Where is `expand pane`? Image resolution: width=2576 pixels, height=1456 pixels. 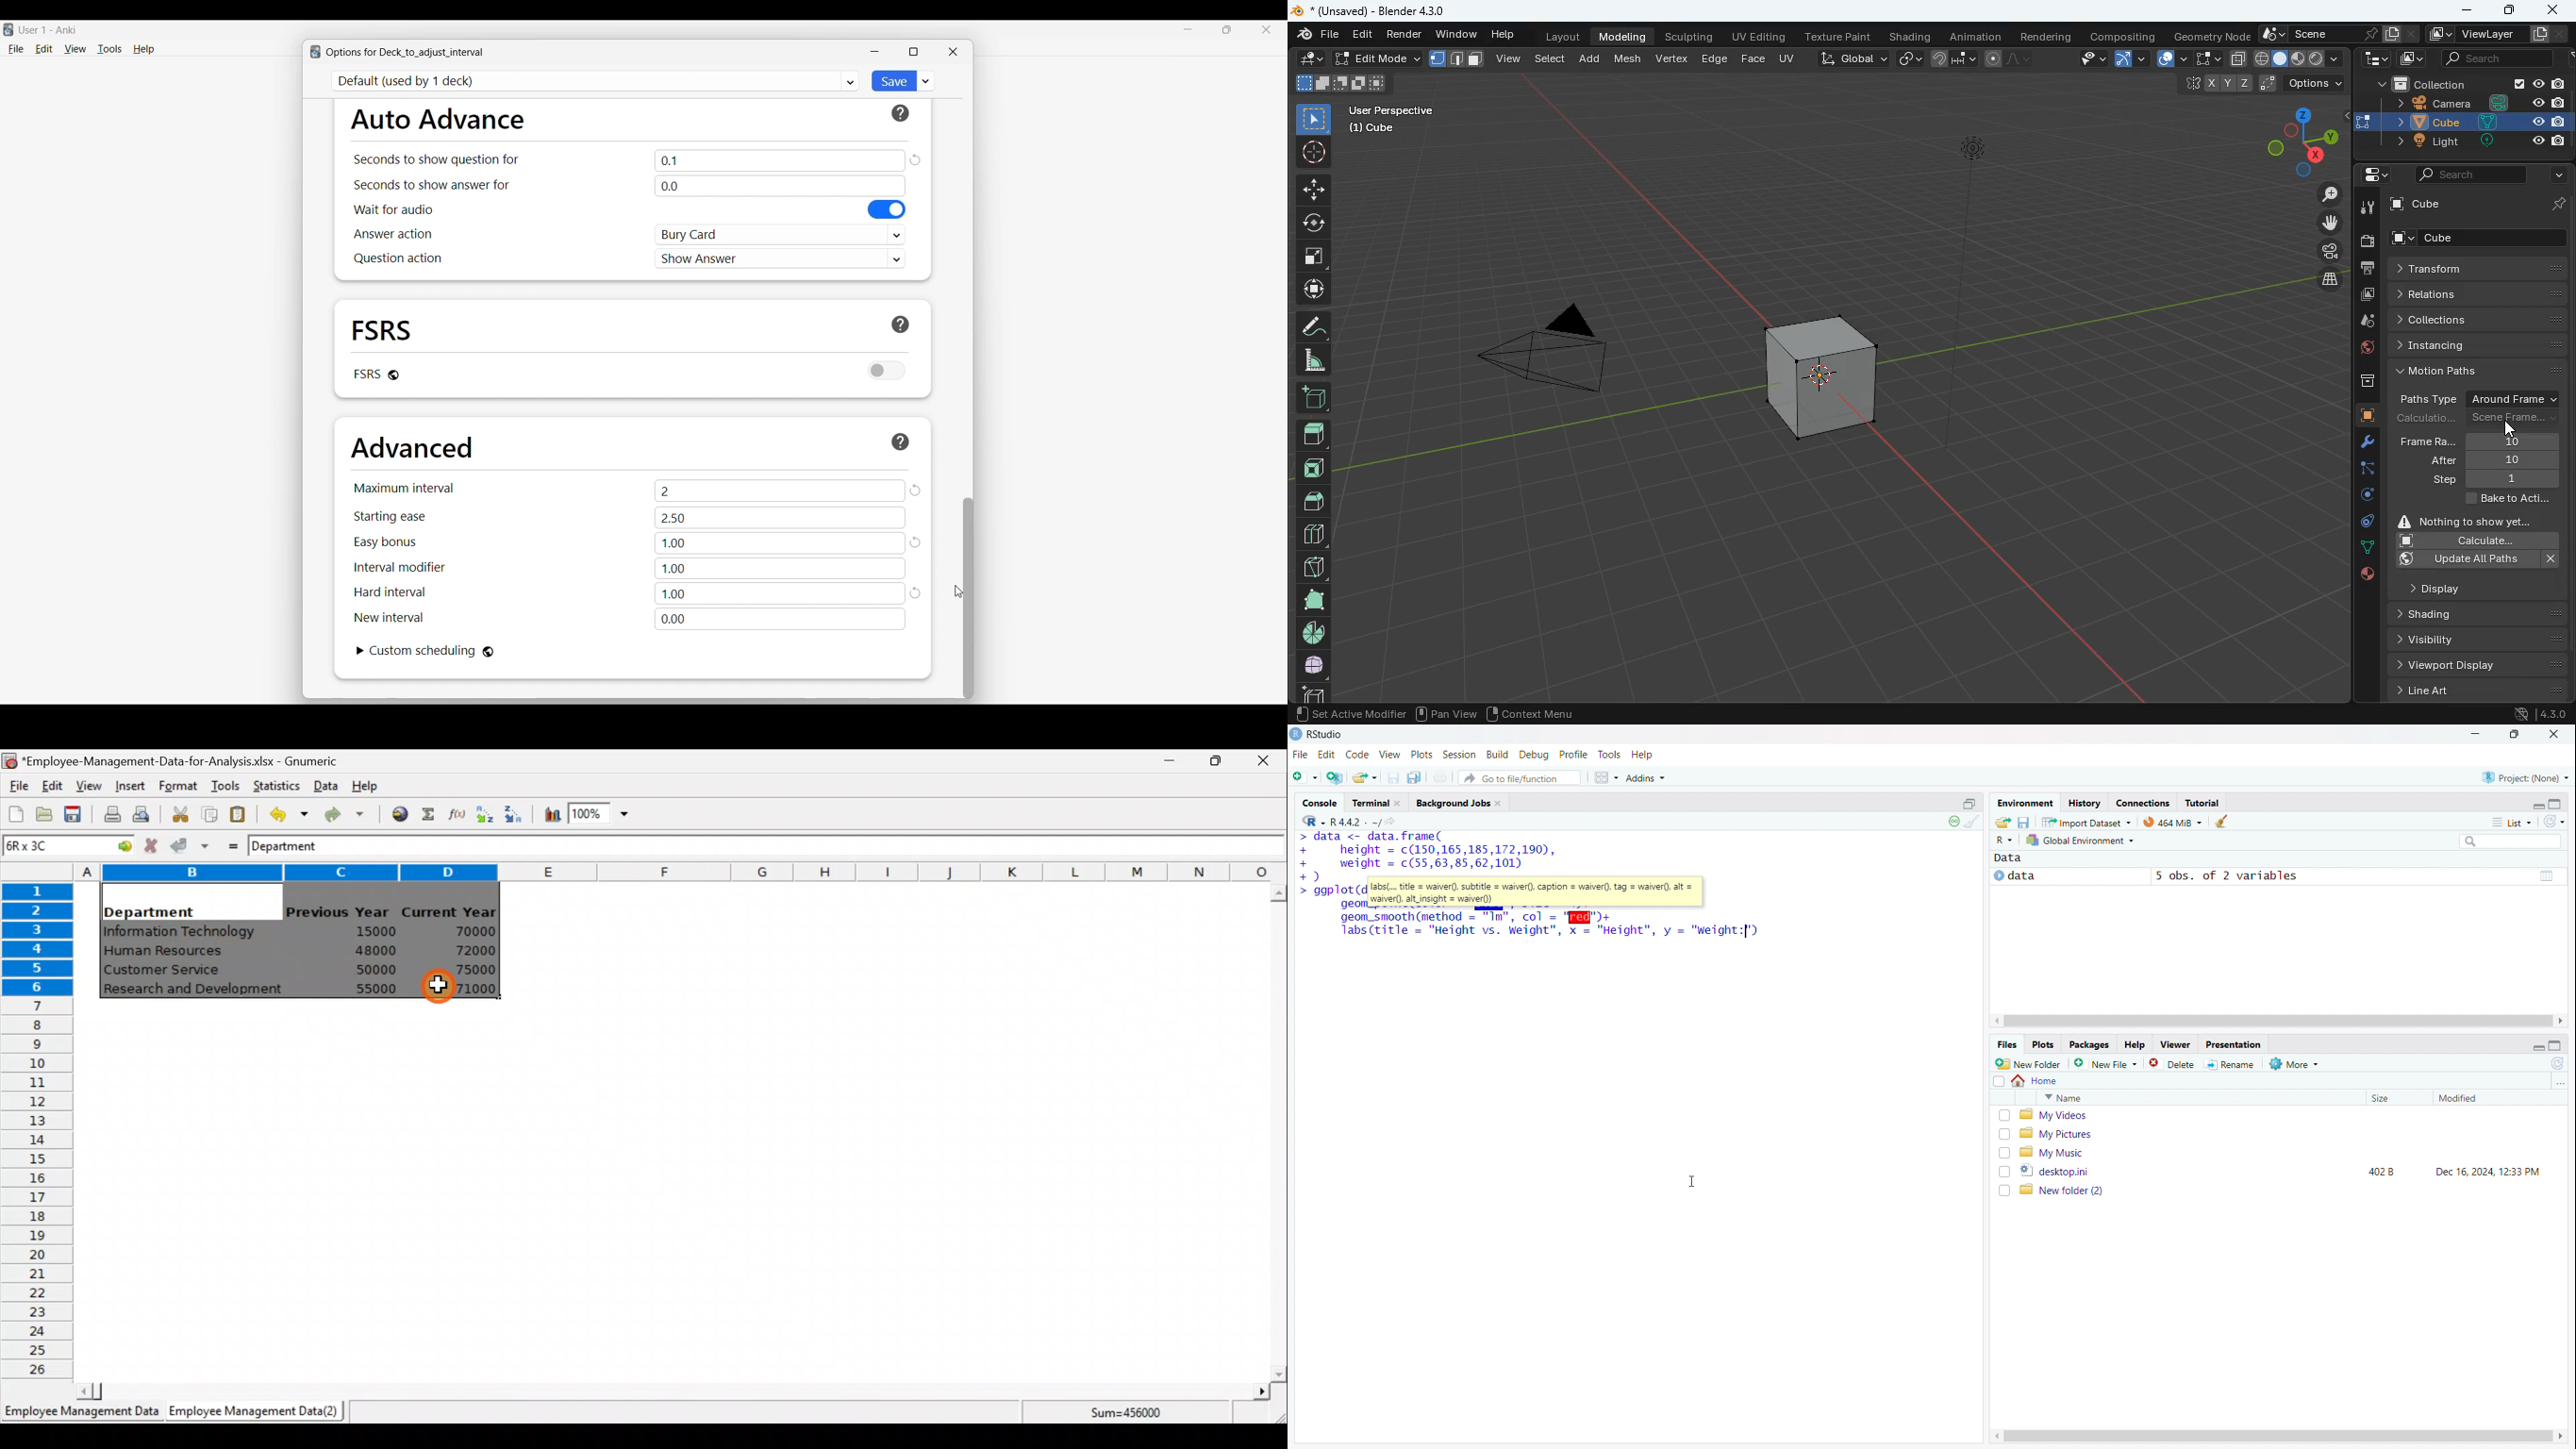 expand pane is located at coordinates (2557, 1046).